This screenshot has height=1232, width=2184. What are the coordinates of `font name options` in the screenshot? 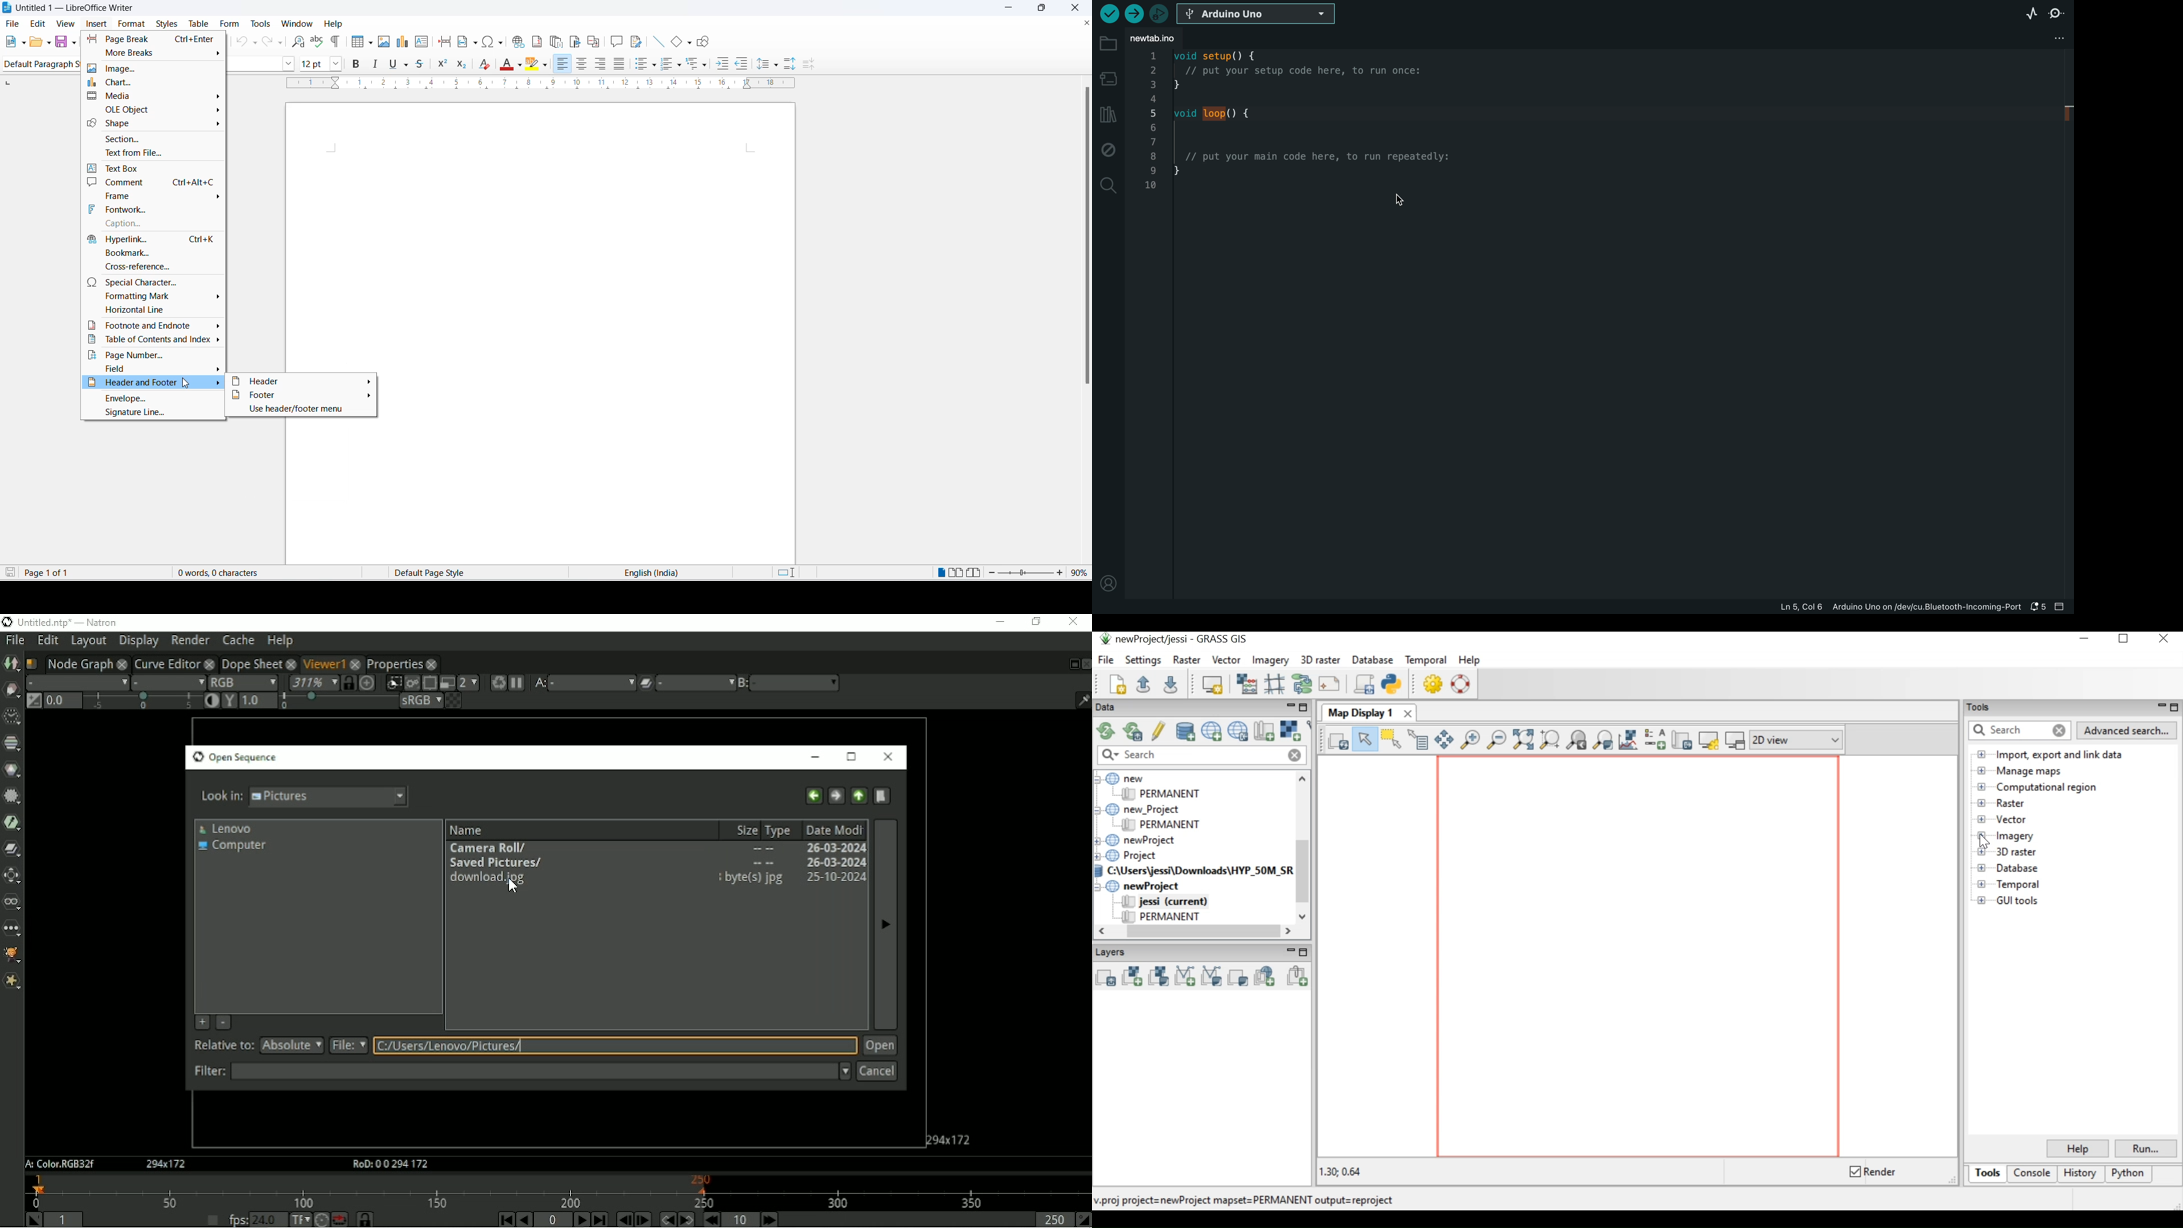 It's located at (290, 63).